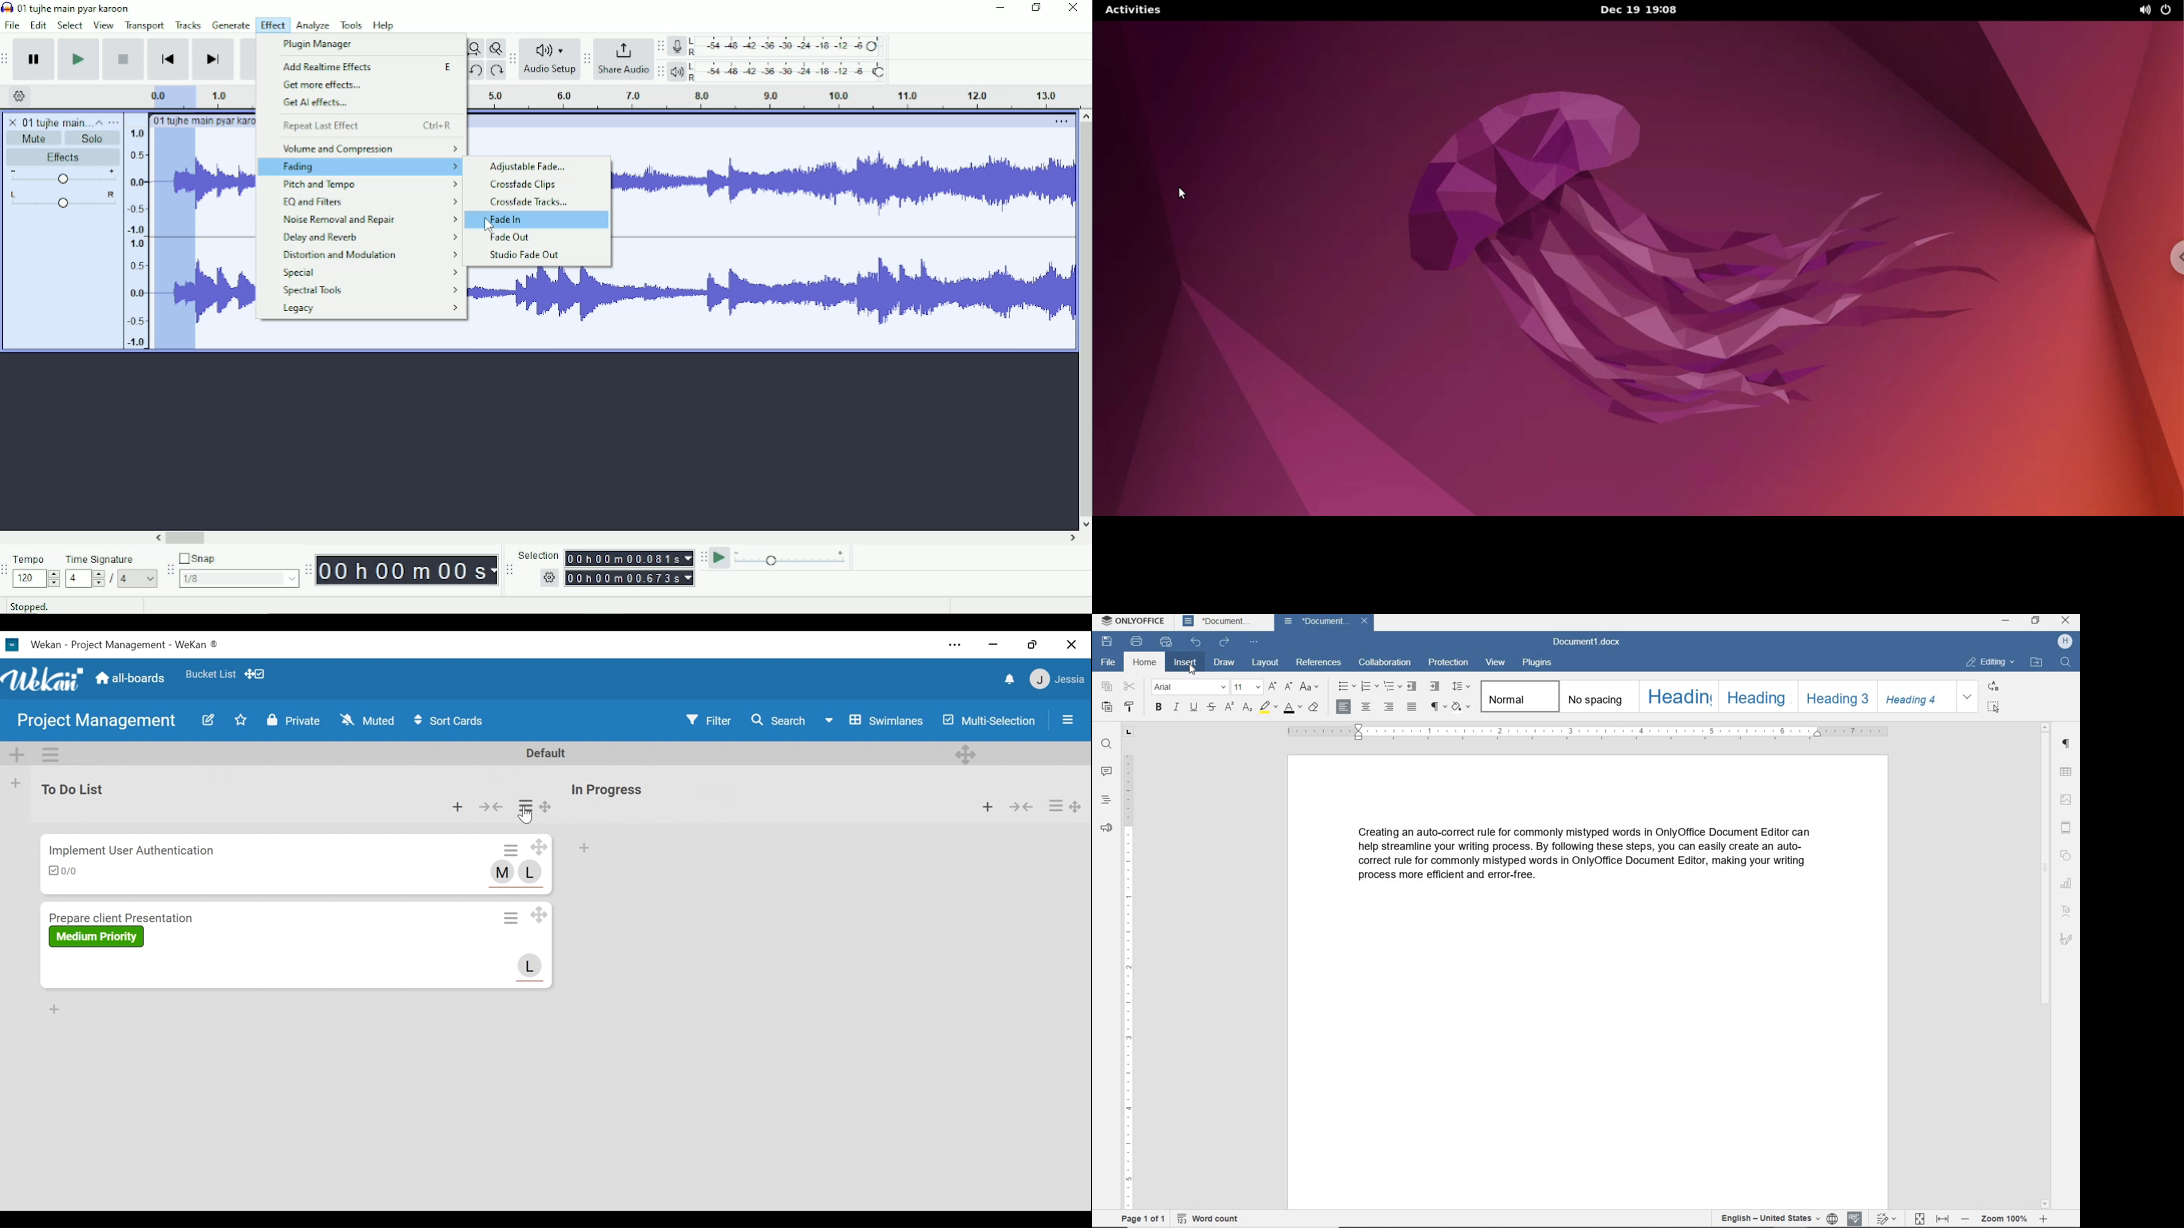 The width and height of the screenshot is (2184, 1232). What do you see at coordinates (1757, 697) in the screenshot?
I see `heading 2` at bounding box center [1757, 697].